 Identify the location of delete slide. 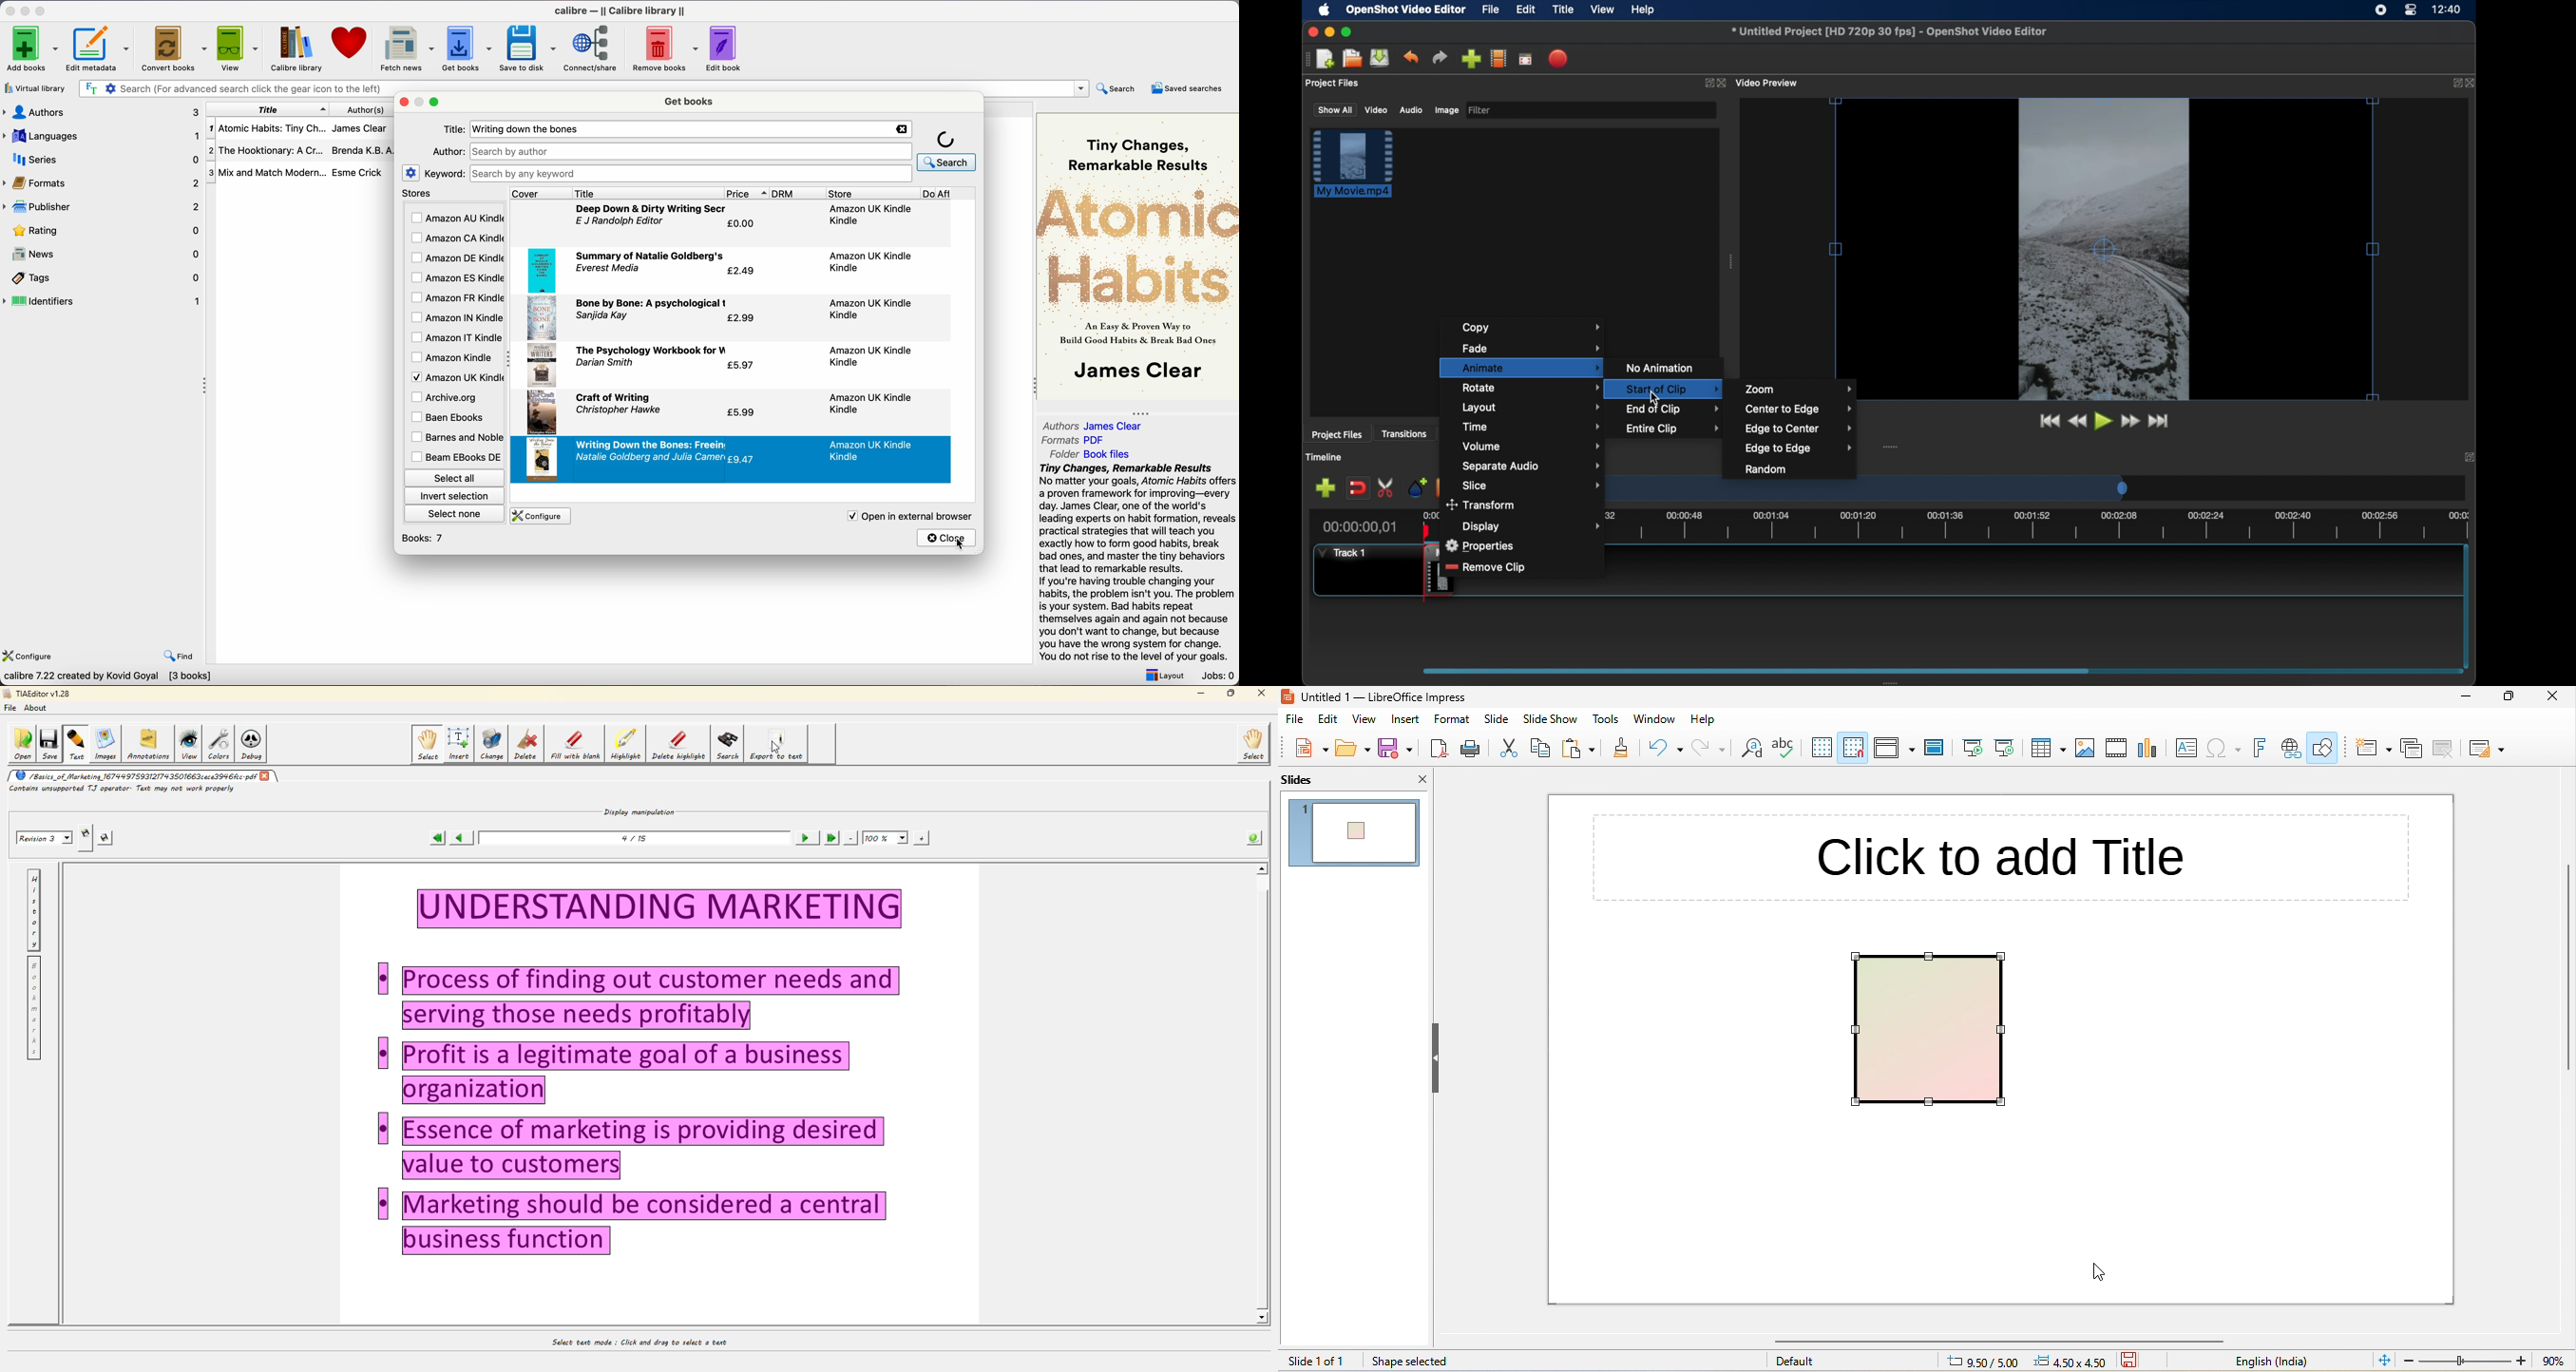
(2443, 748).